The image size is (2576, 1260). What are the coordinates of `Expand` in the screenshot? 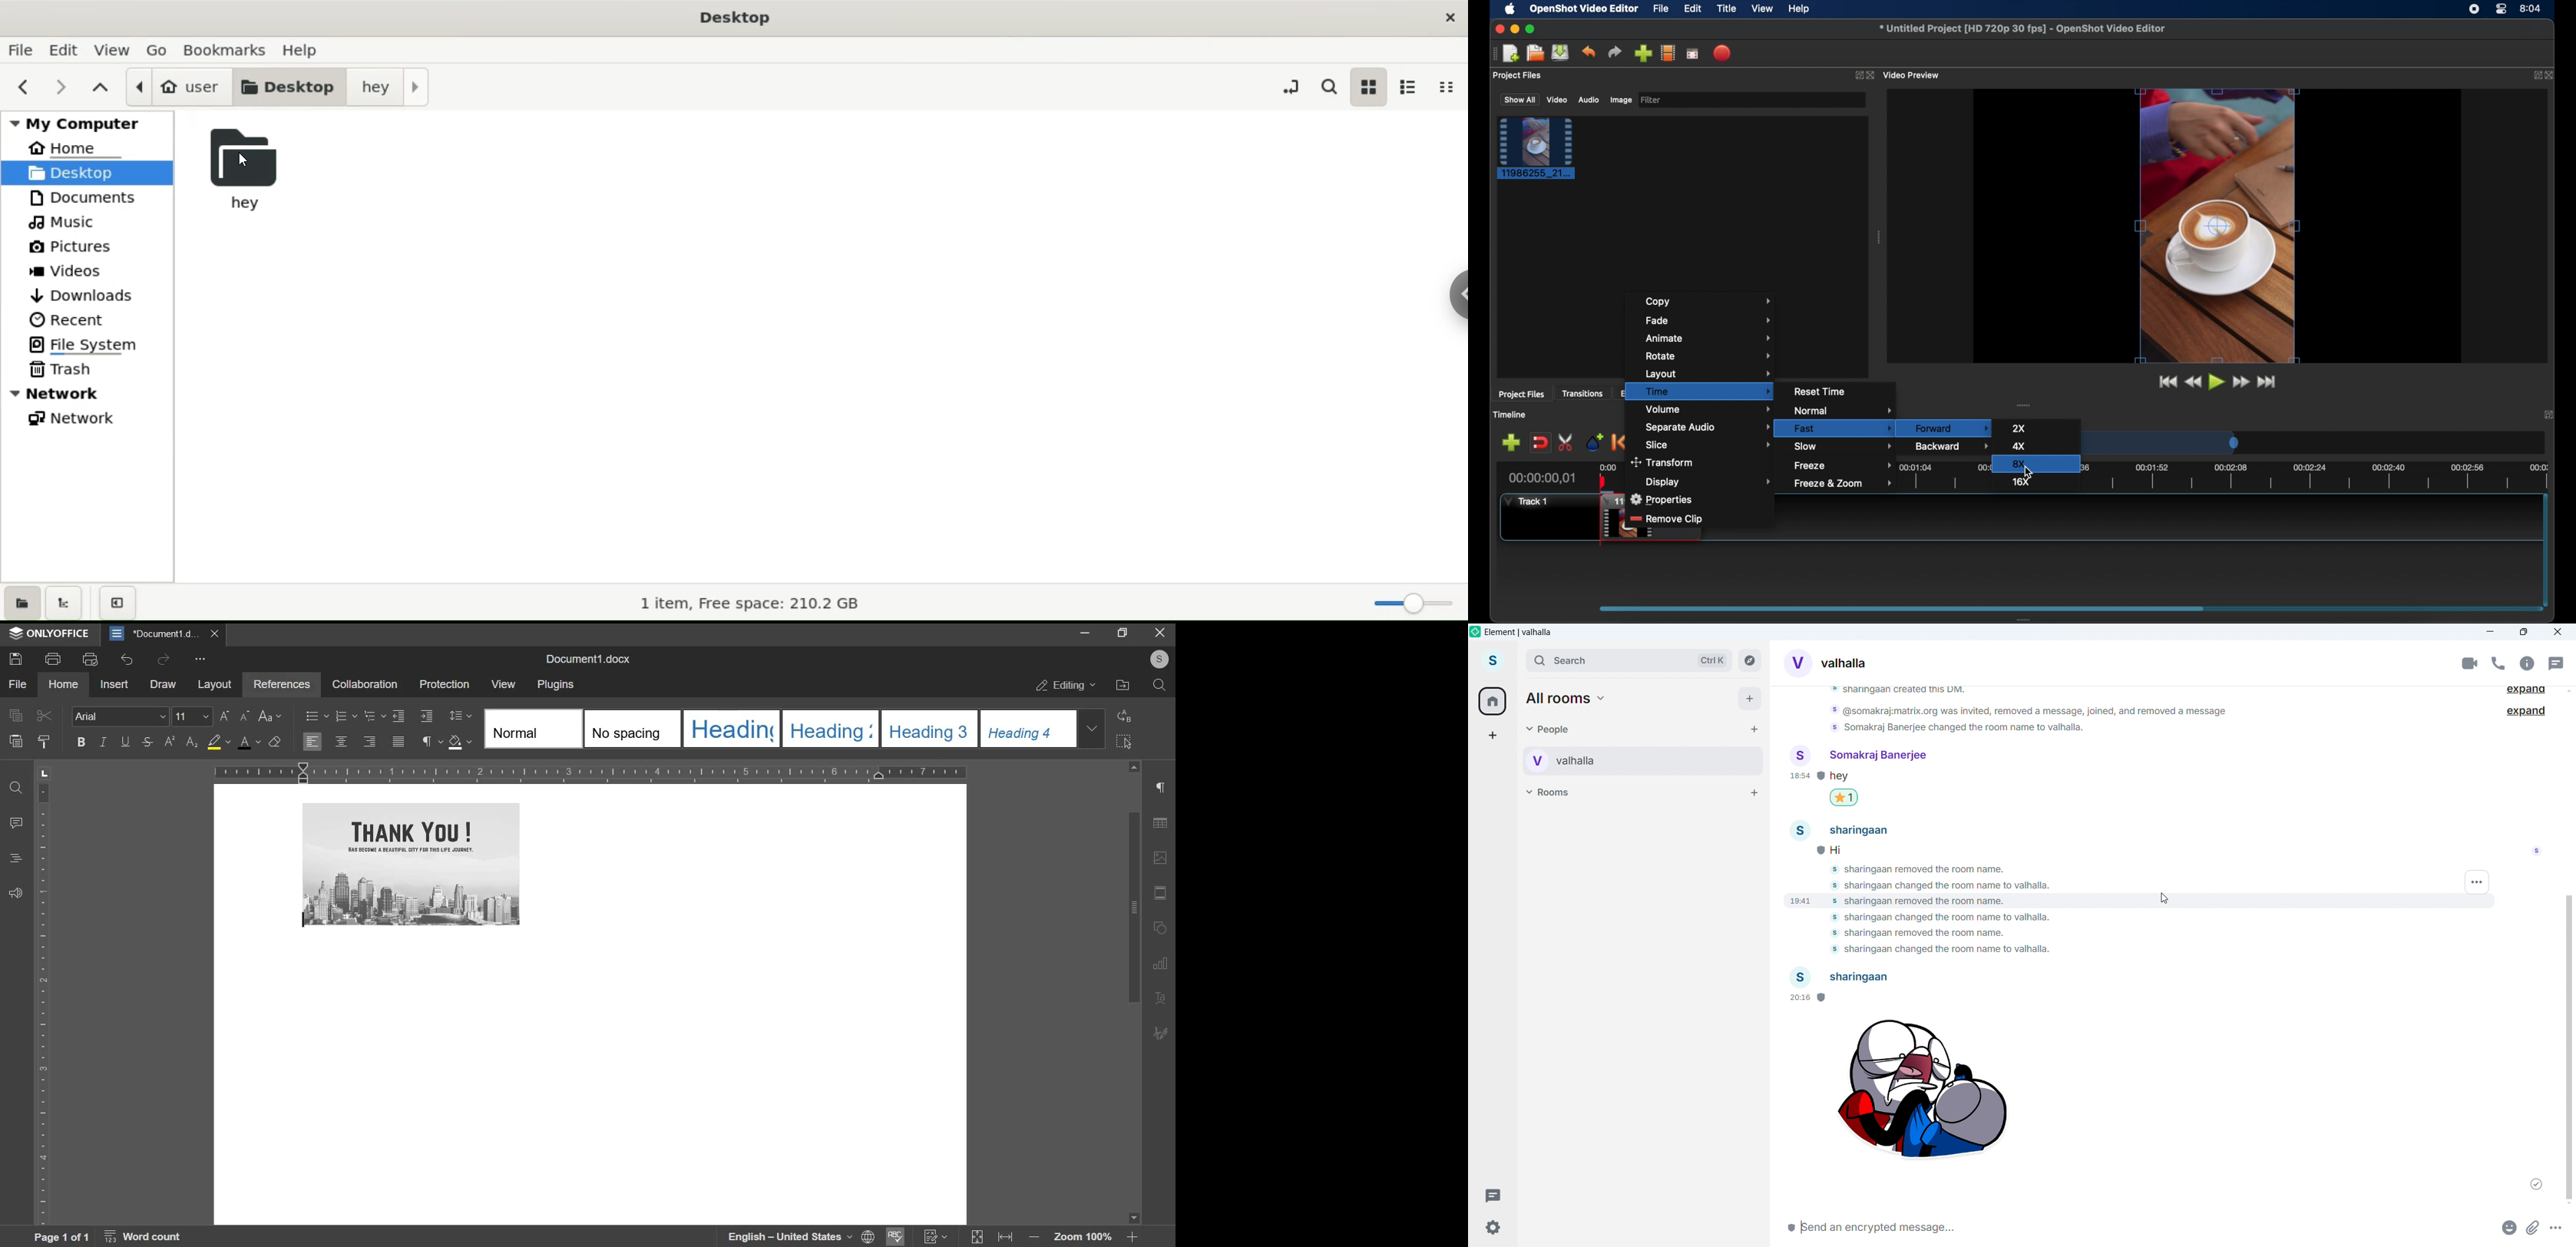 It's located at (978, 1238).